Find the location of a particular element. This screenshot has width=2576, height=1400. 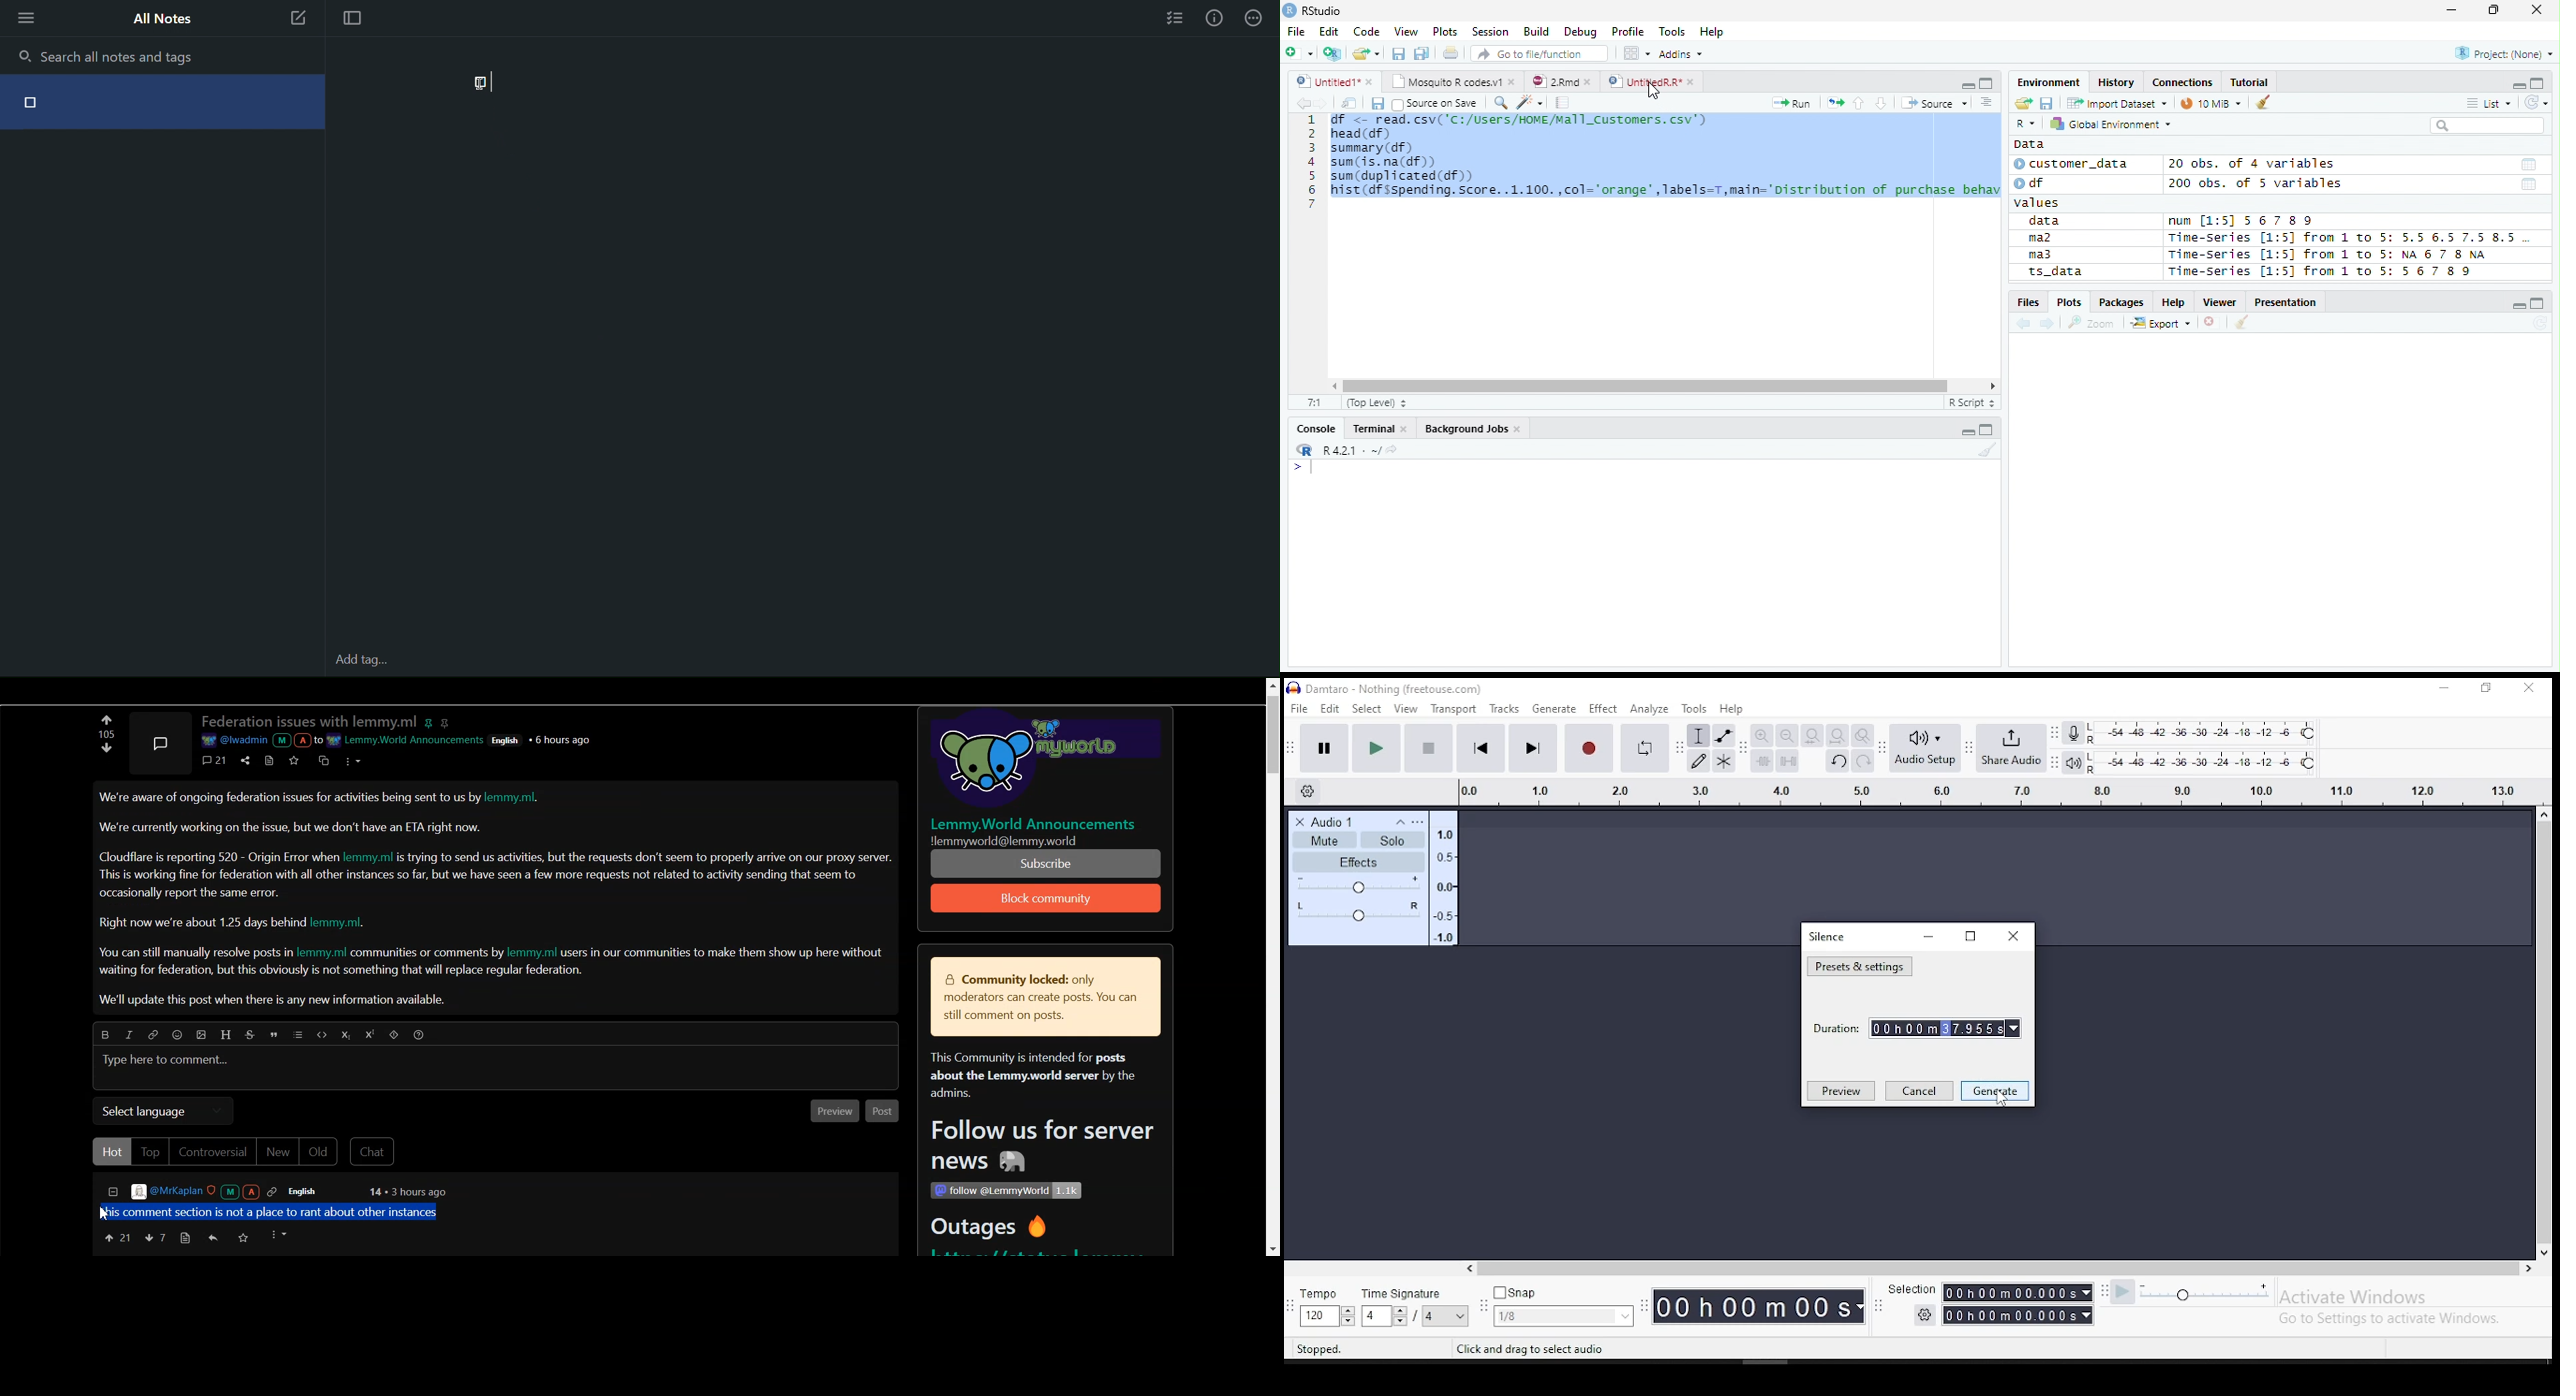

Info is located at coordinates (1216, 19).